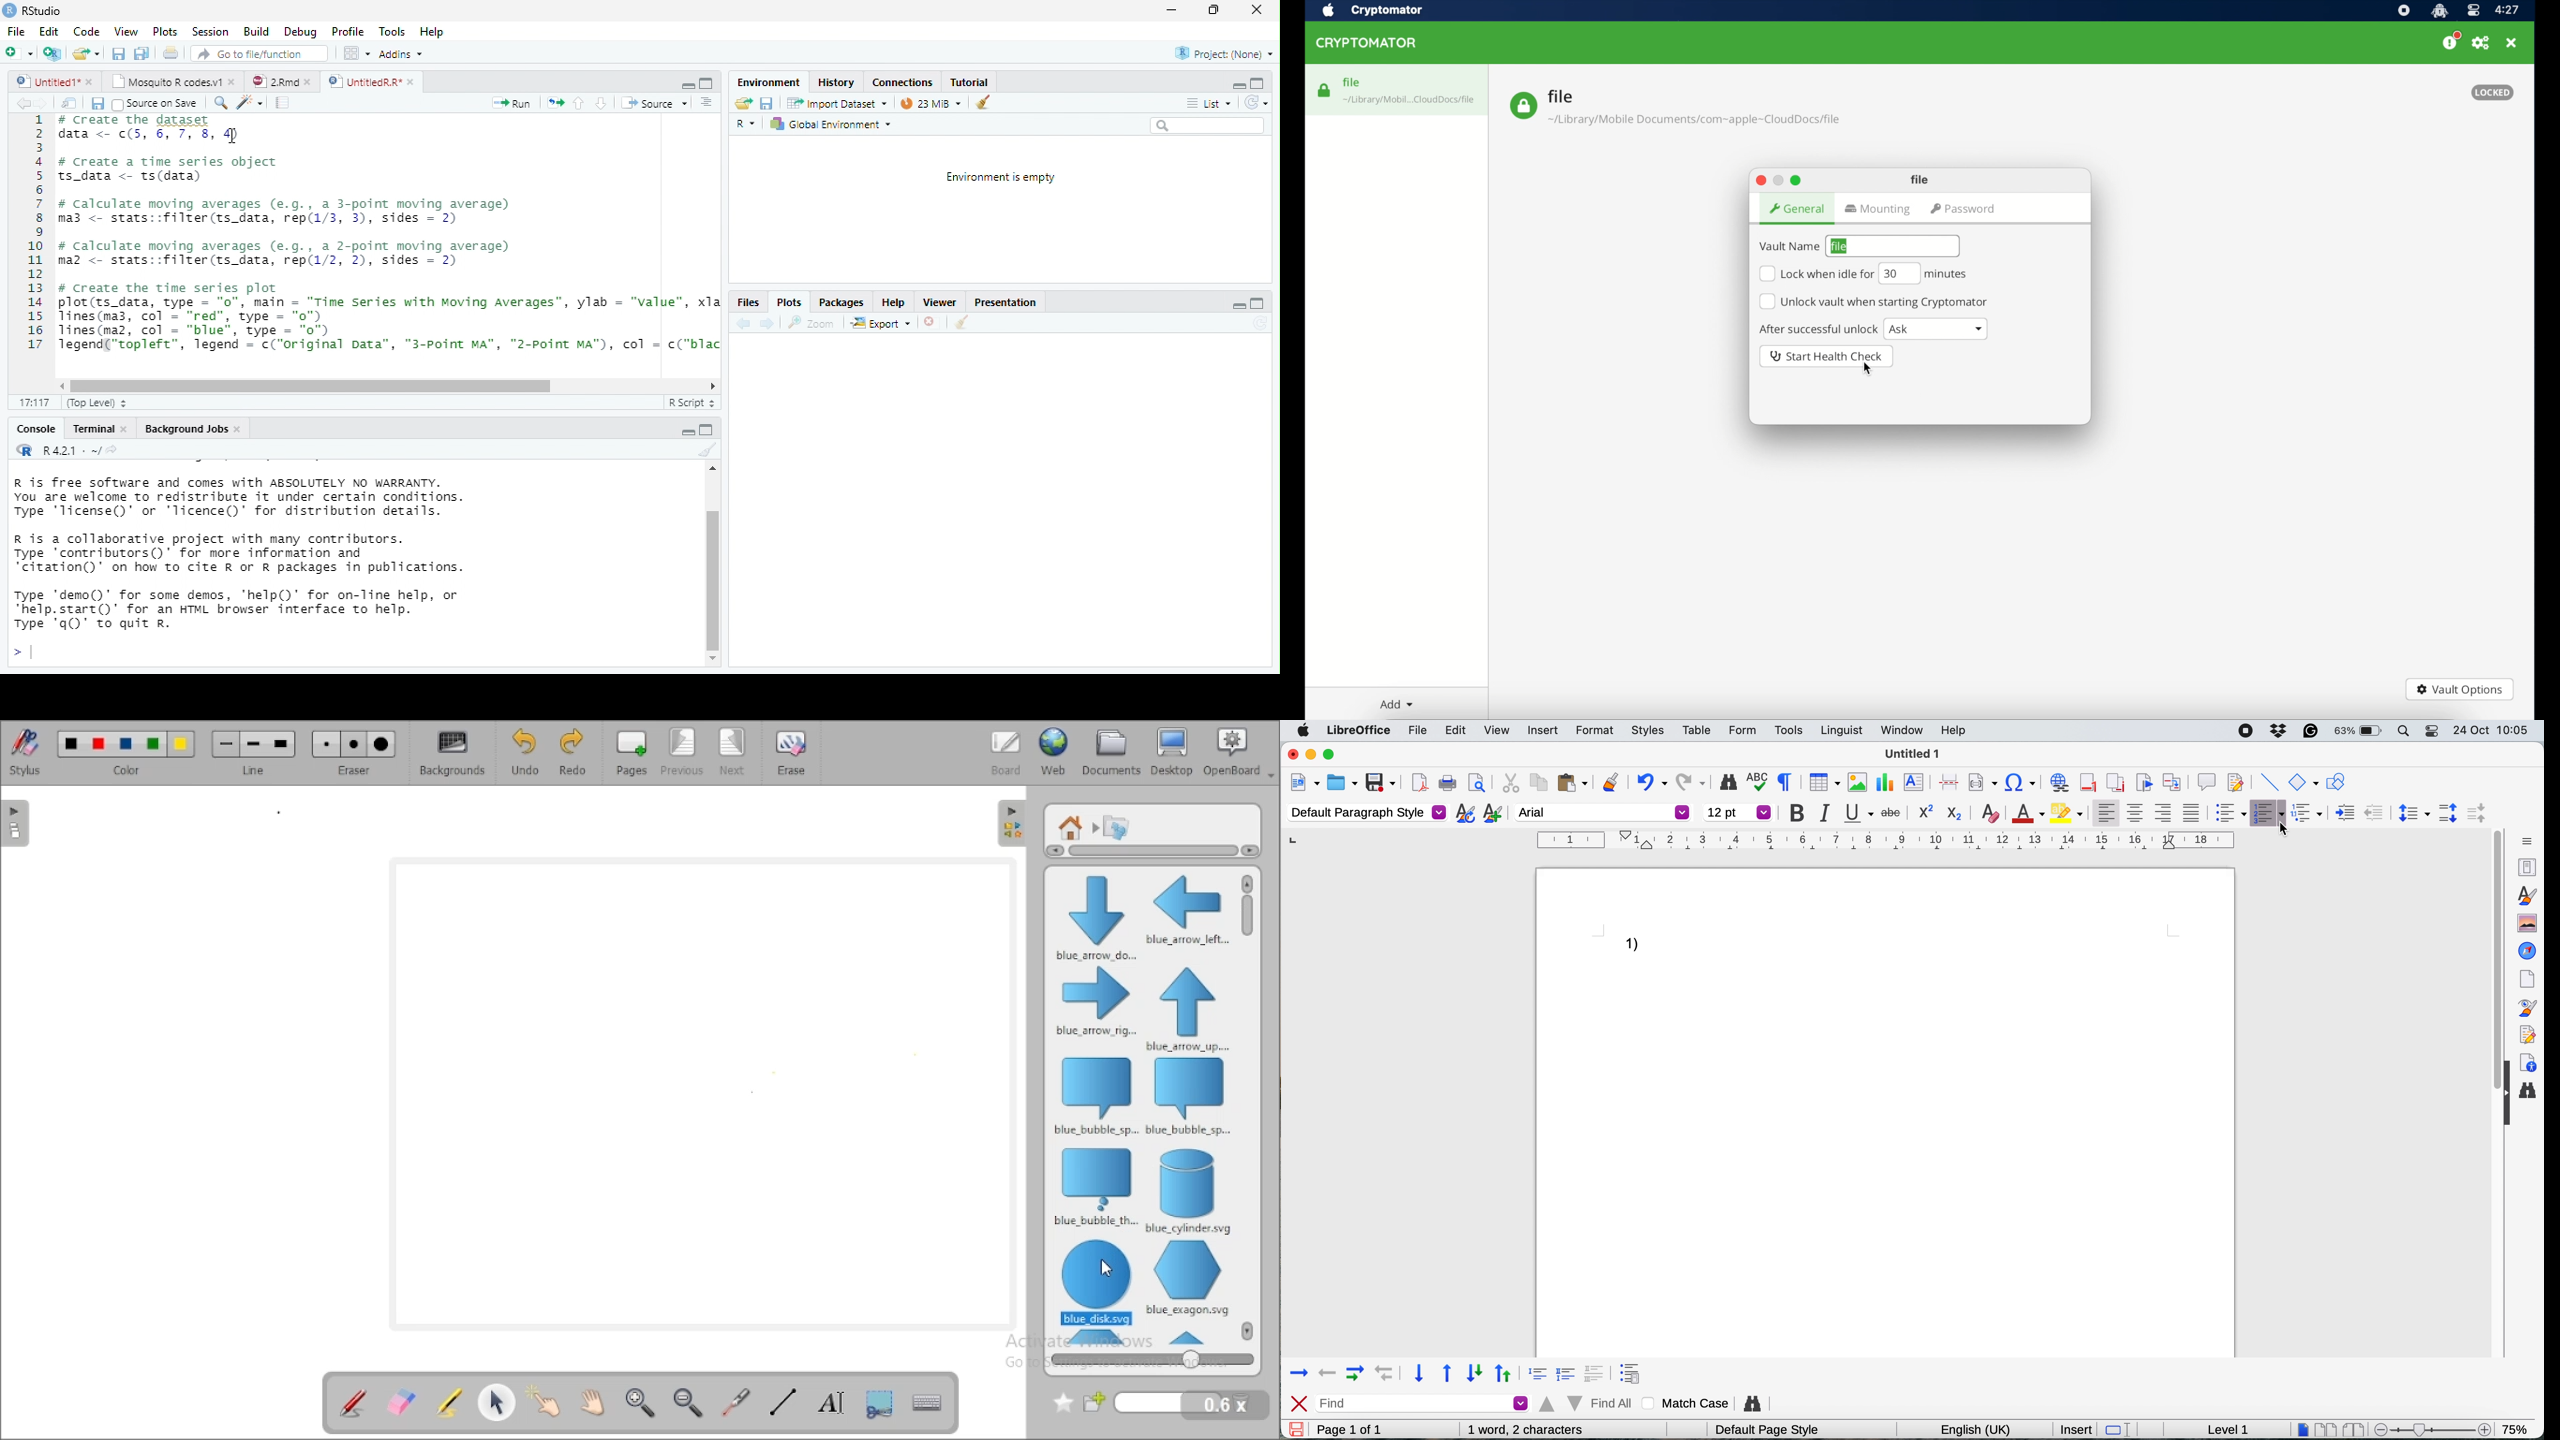 Image resolution: width=2576 pixels, height=1456 pixels. Describe the element at coordinates (185, 429) in the screenshot. I see `Background Jobs` at that location.